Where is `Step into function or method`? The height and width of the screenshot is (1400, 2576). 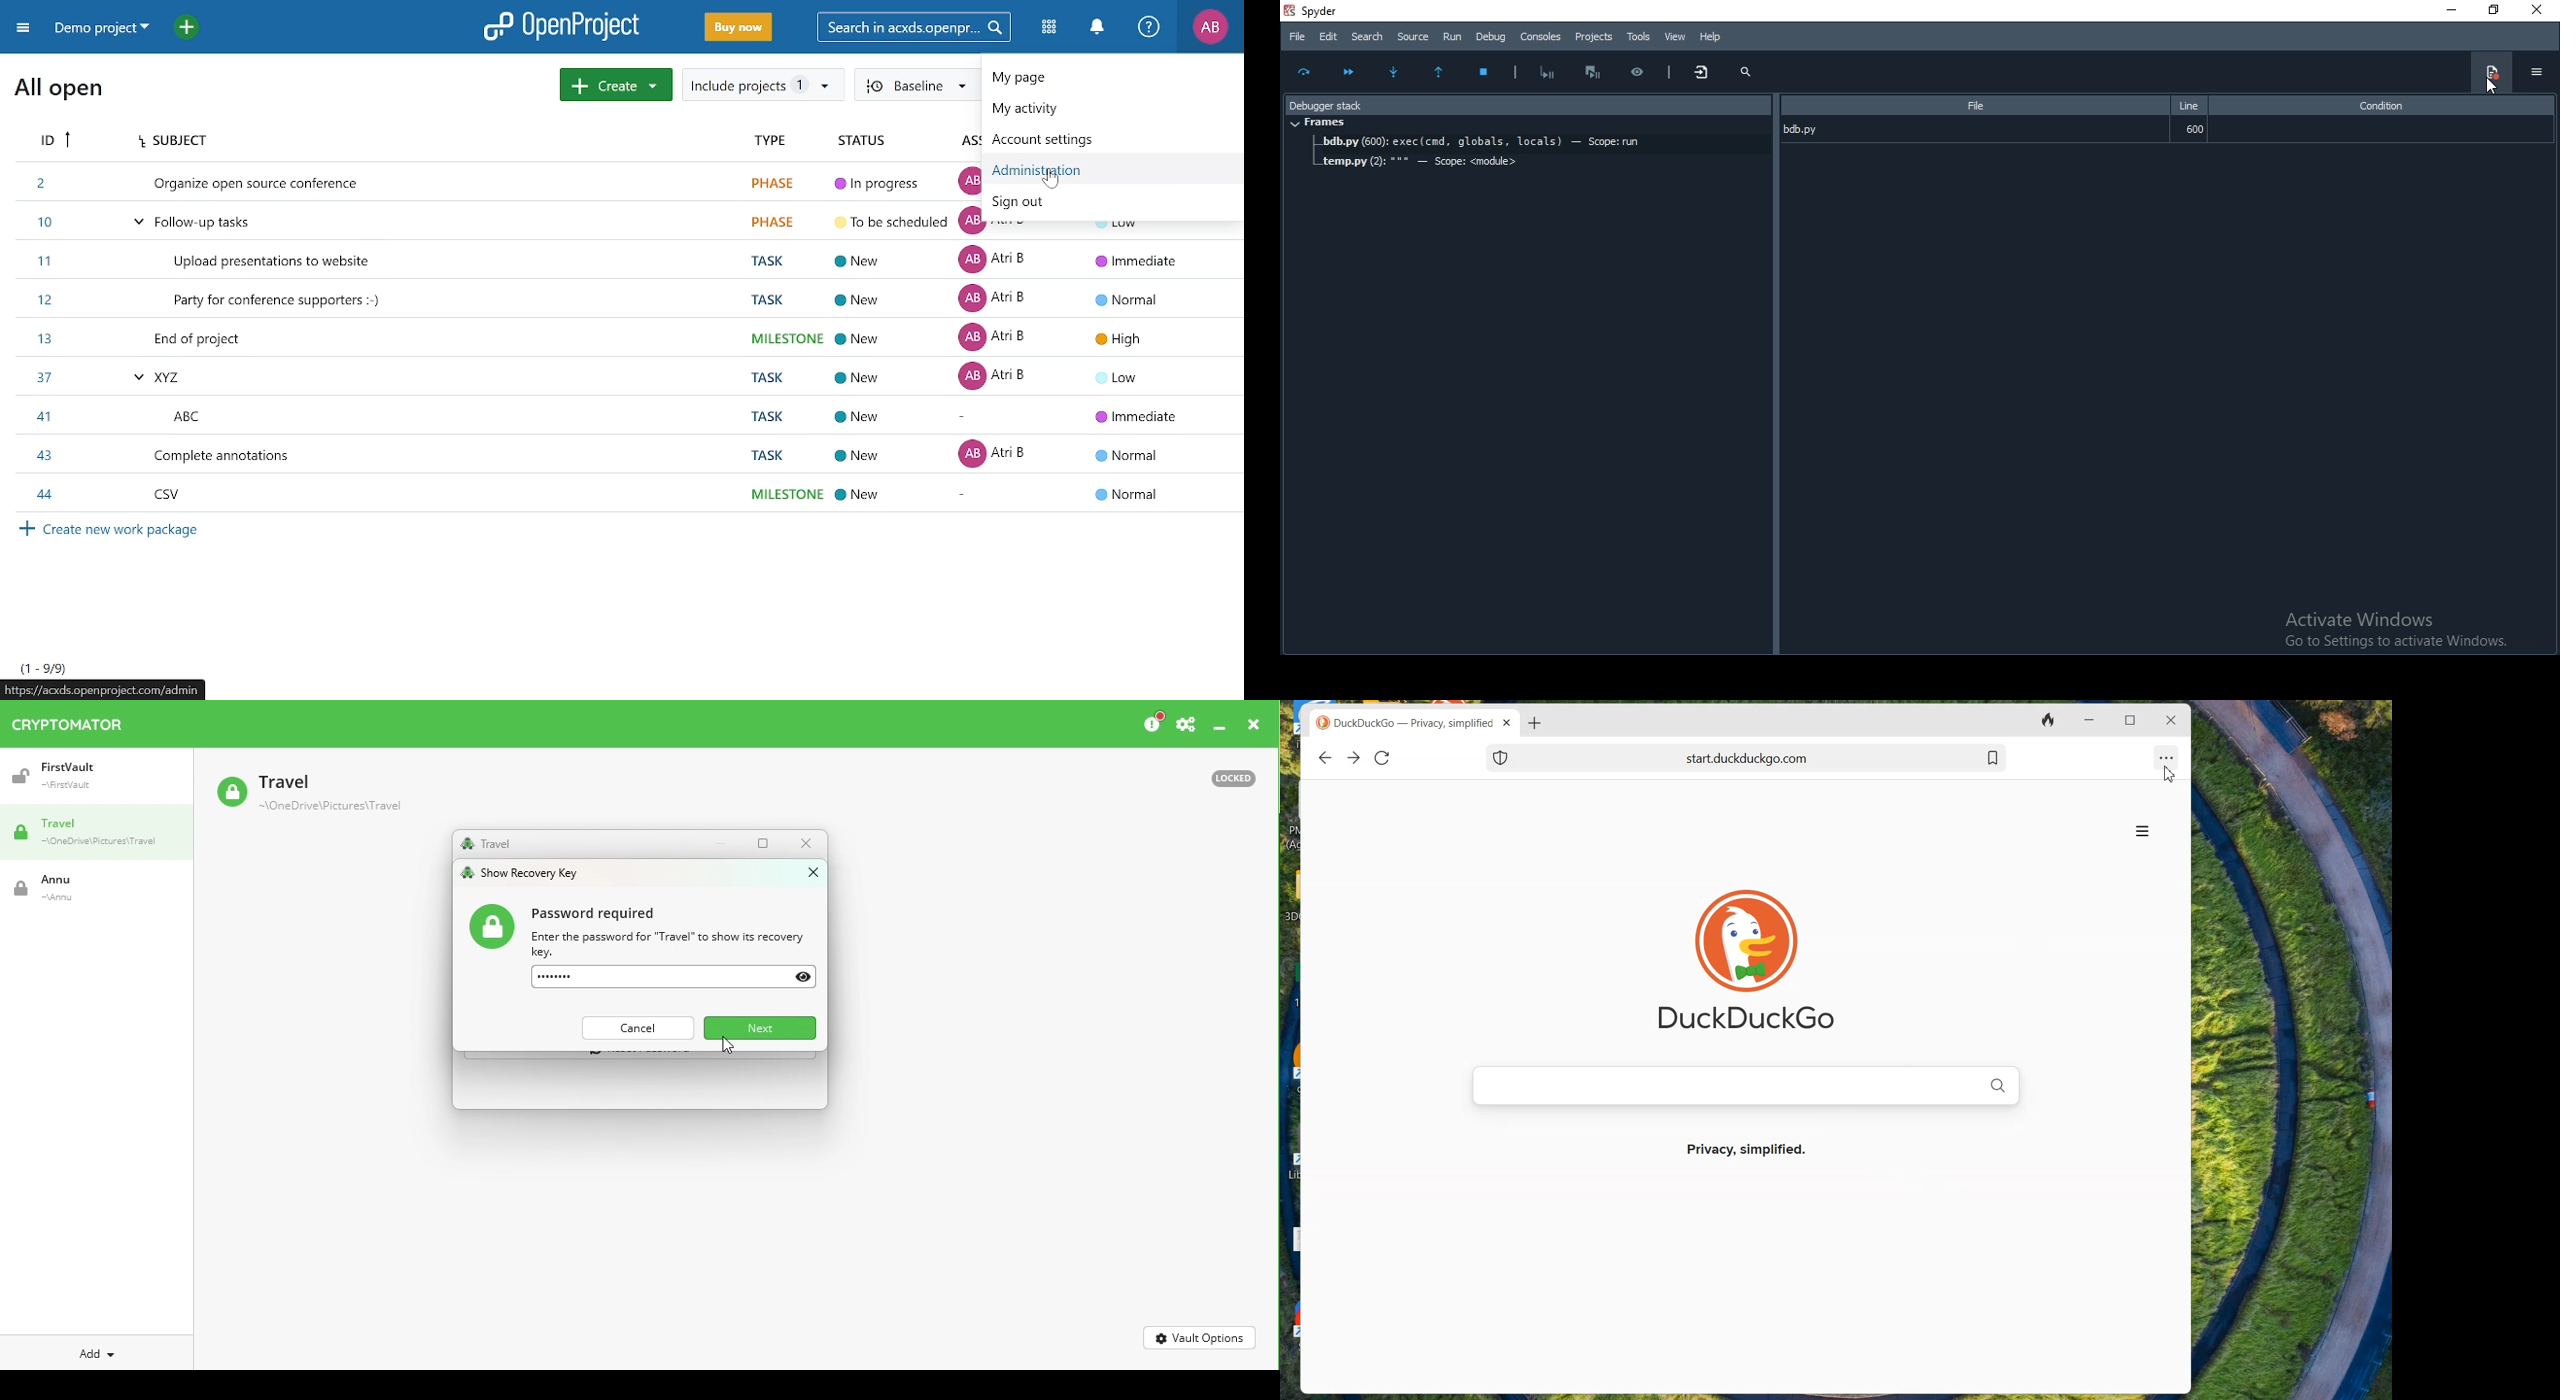
Step into function or method is located at coordinates (1398, 73).